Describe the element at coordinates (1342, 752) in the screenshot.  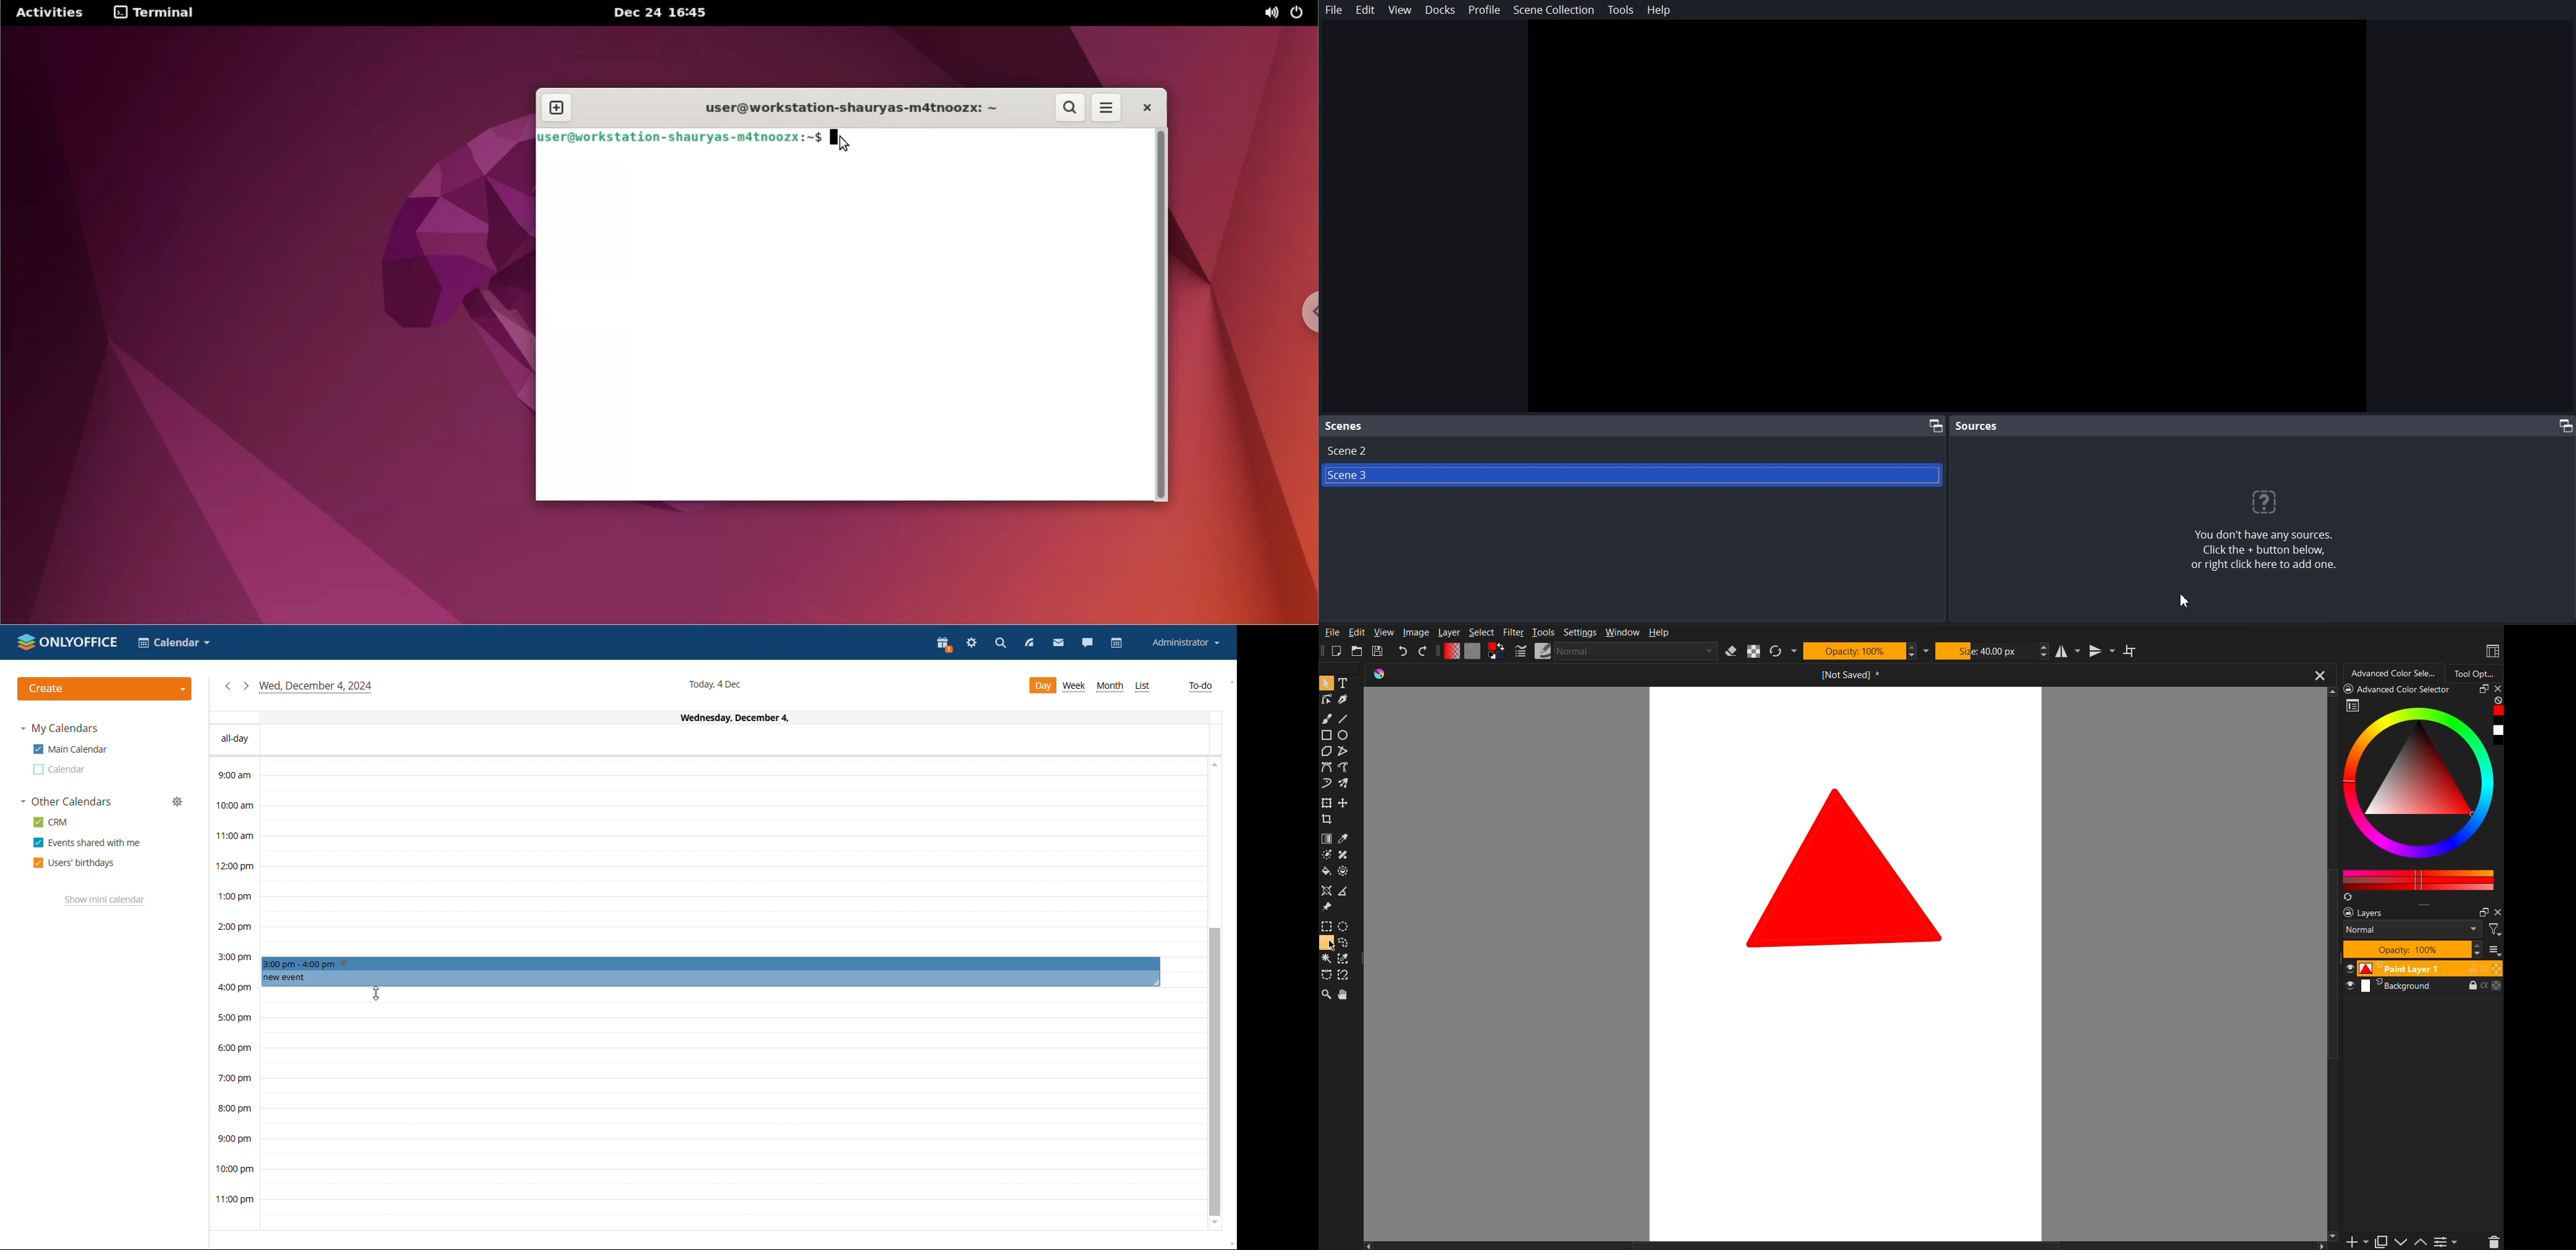
I see `Free shape` at that location.